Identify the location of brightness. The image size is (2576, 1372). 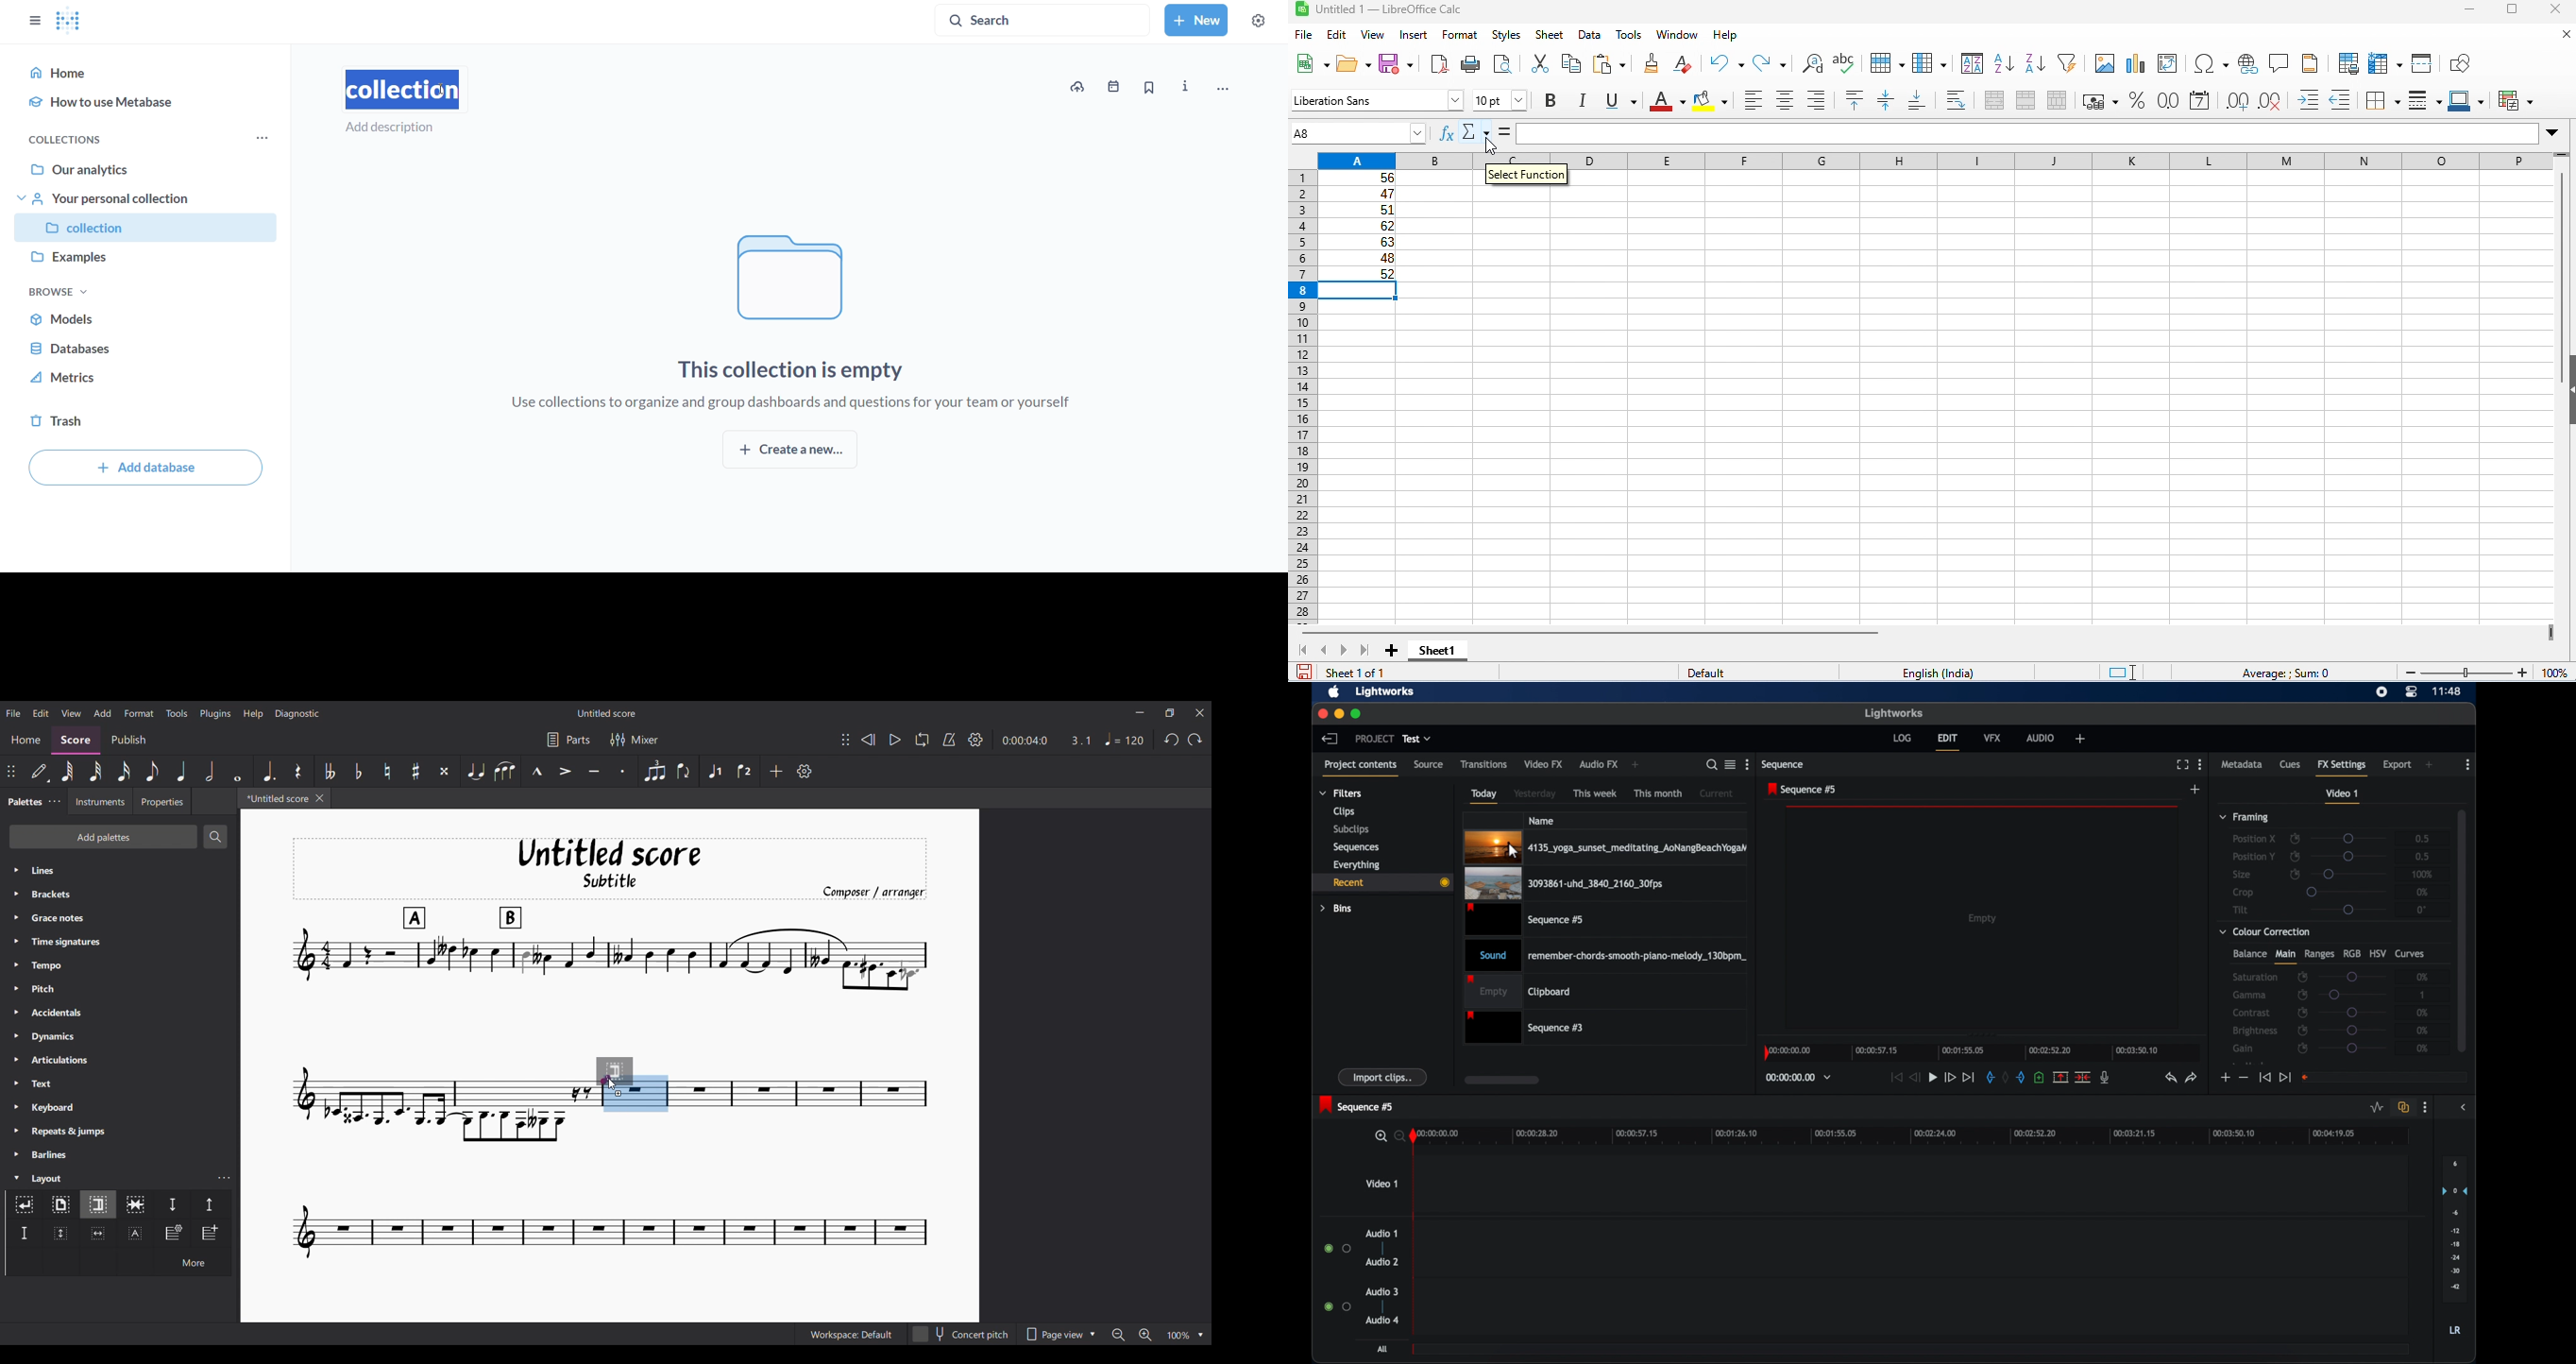
(2256, 1031).